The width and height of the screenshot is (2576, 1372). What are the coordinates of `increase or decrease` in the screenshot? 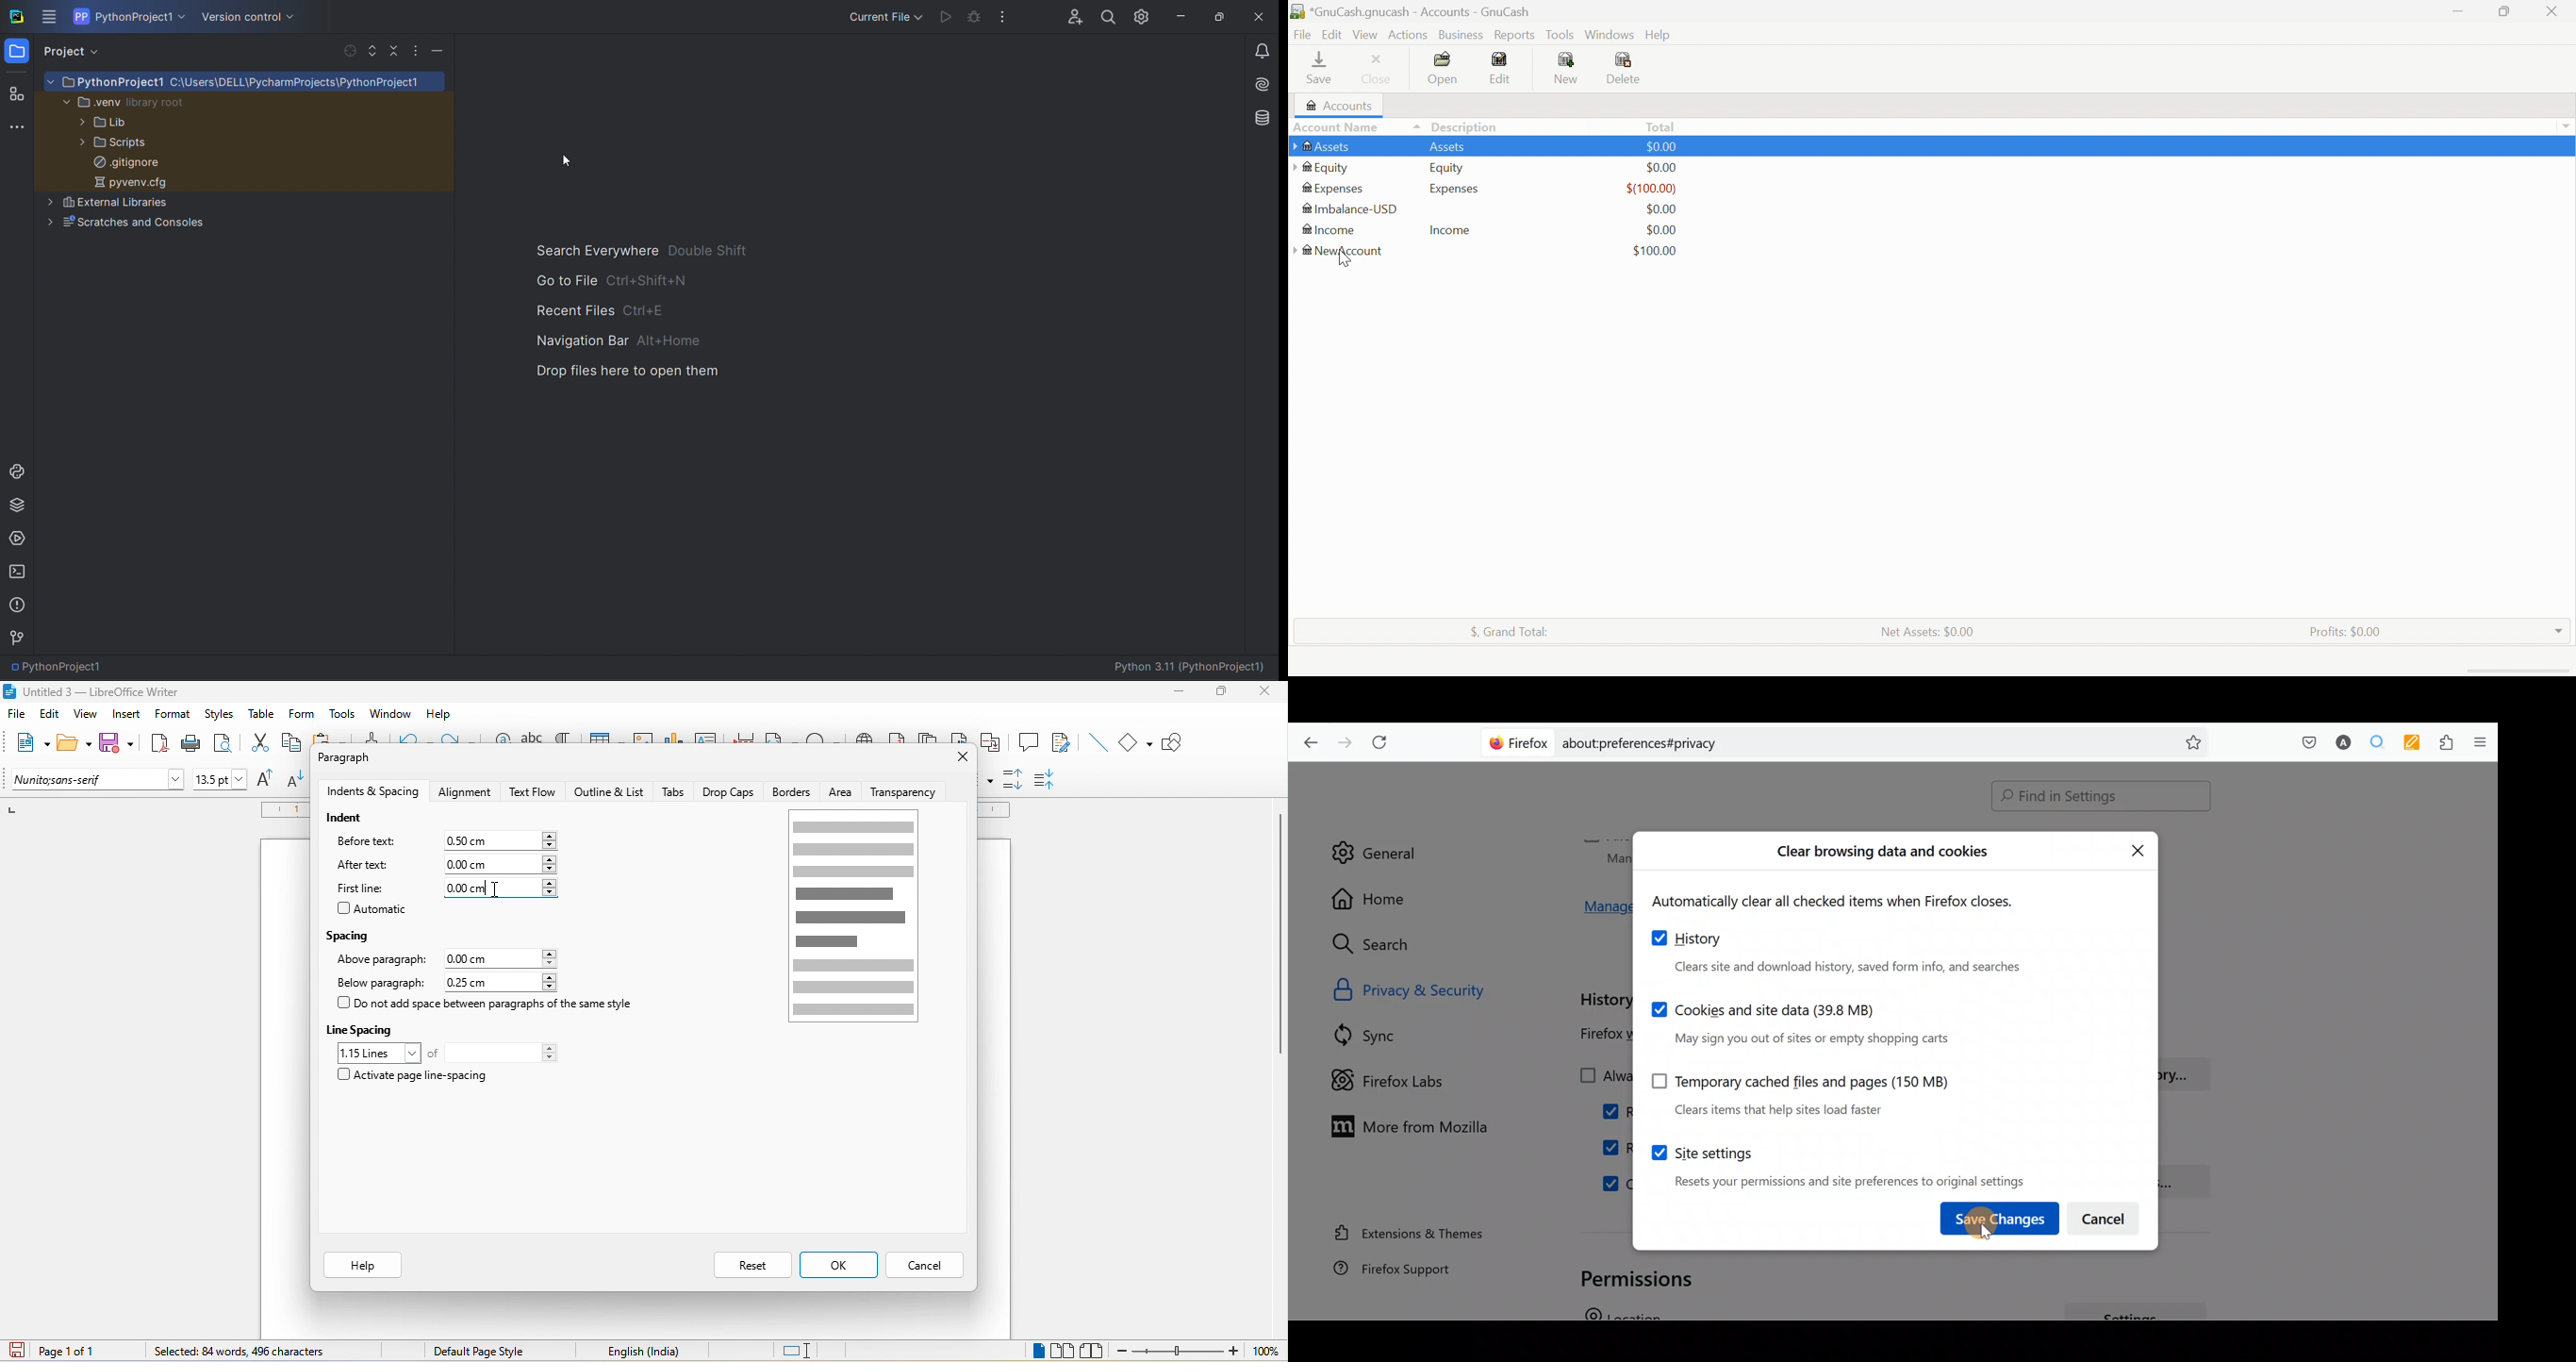 It's located at (550, 840).